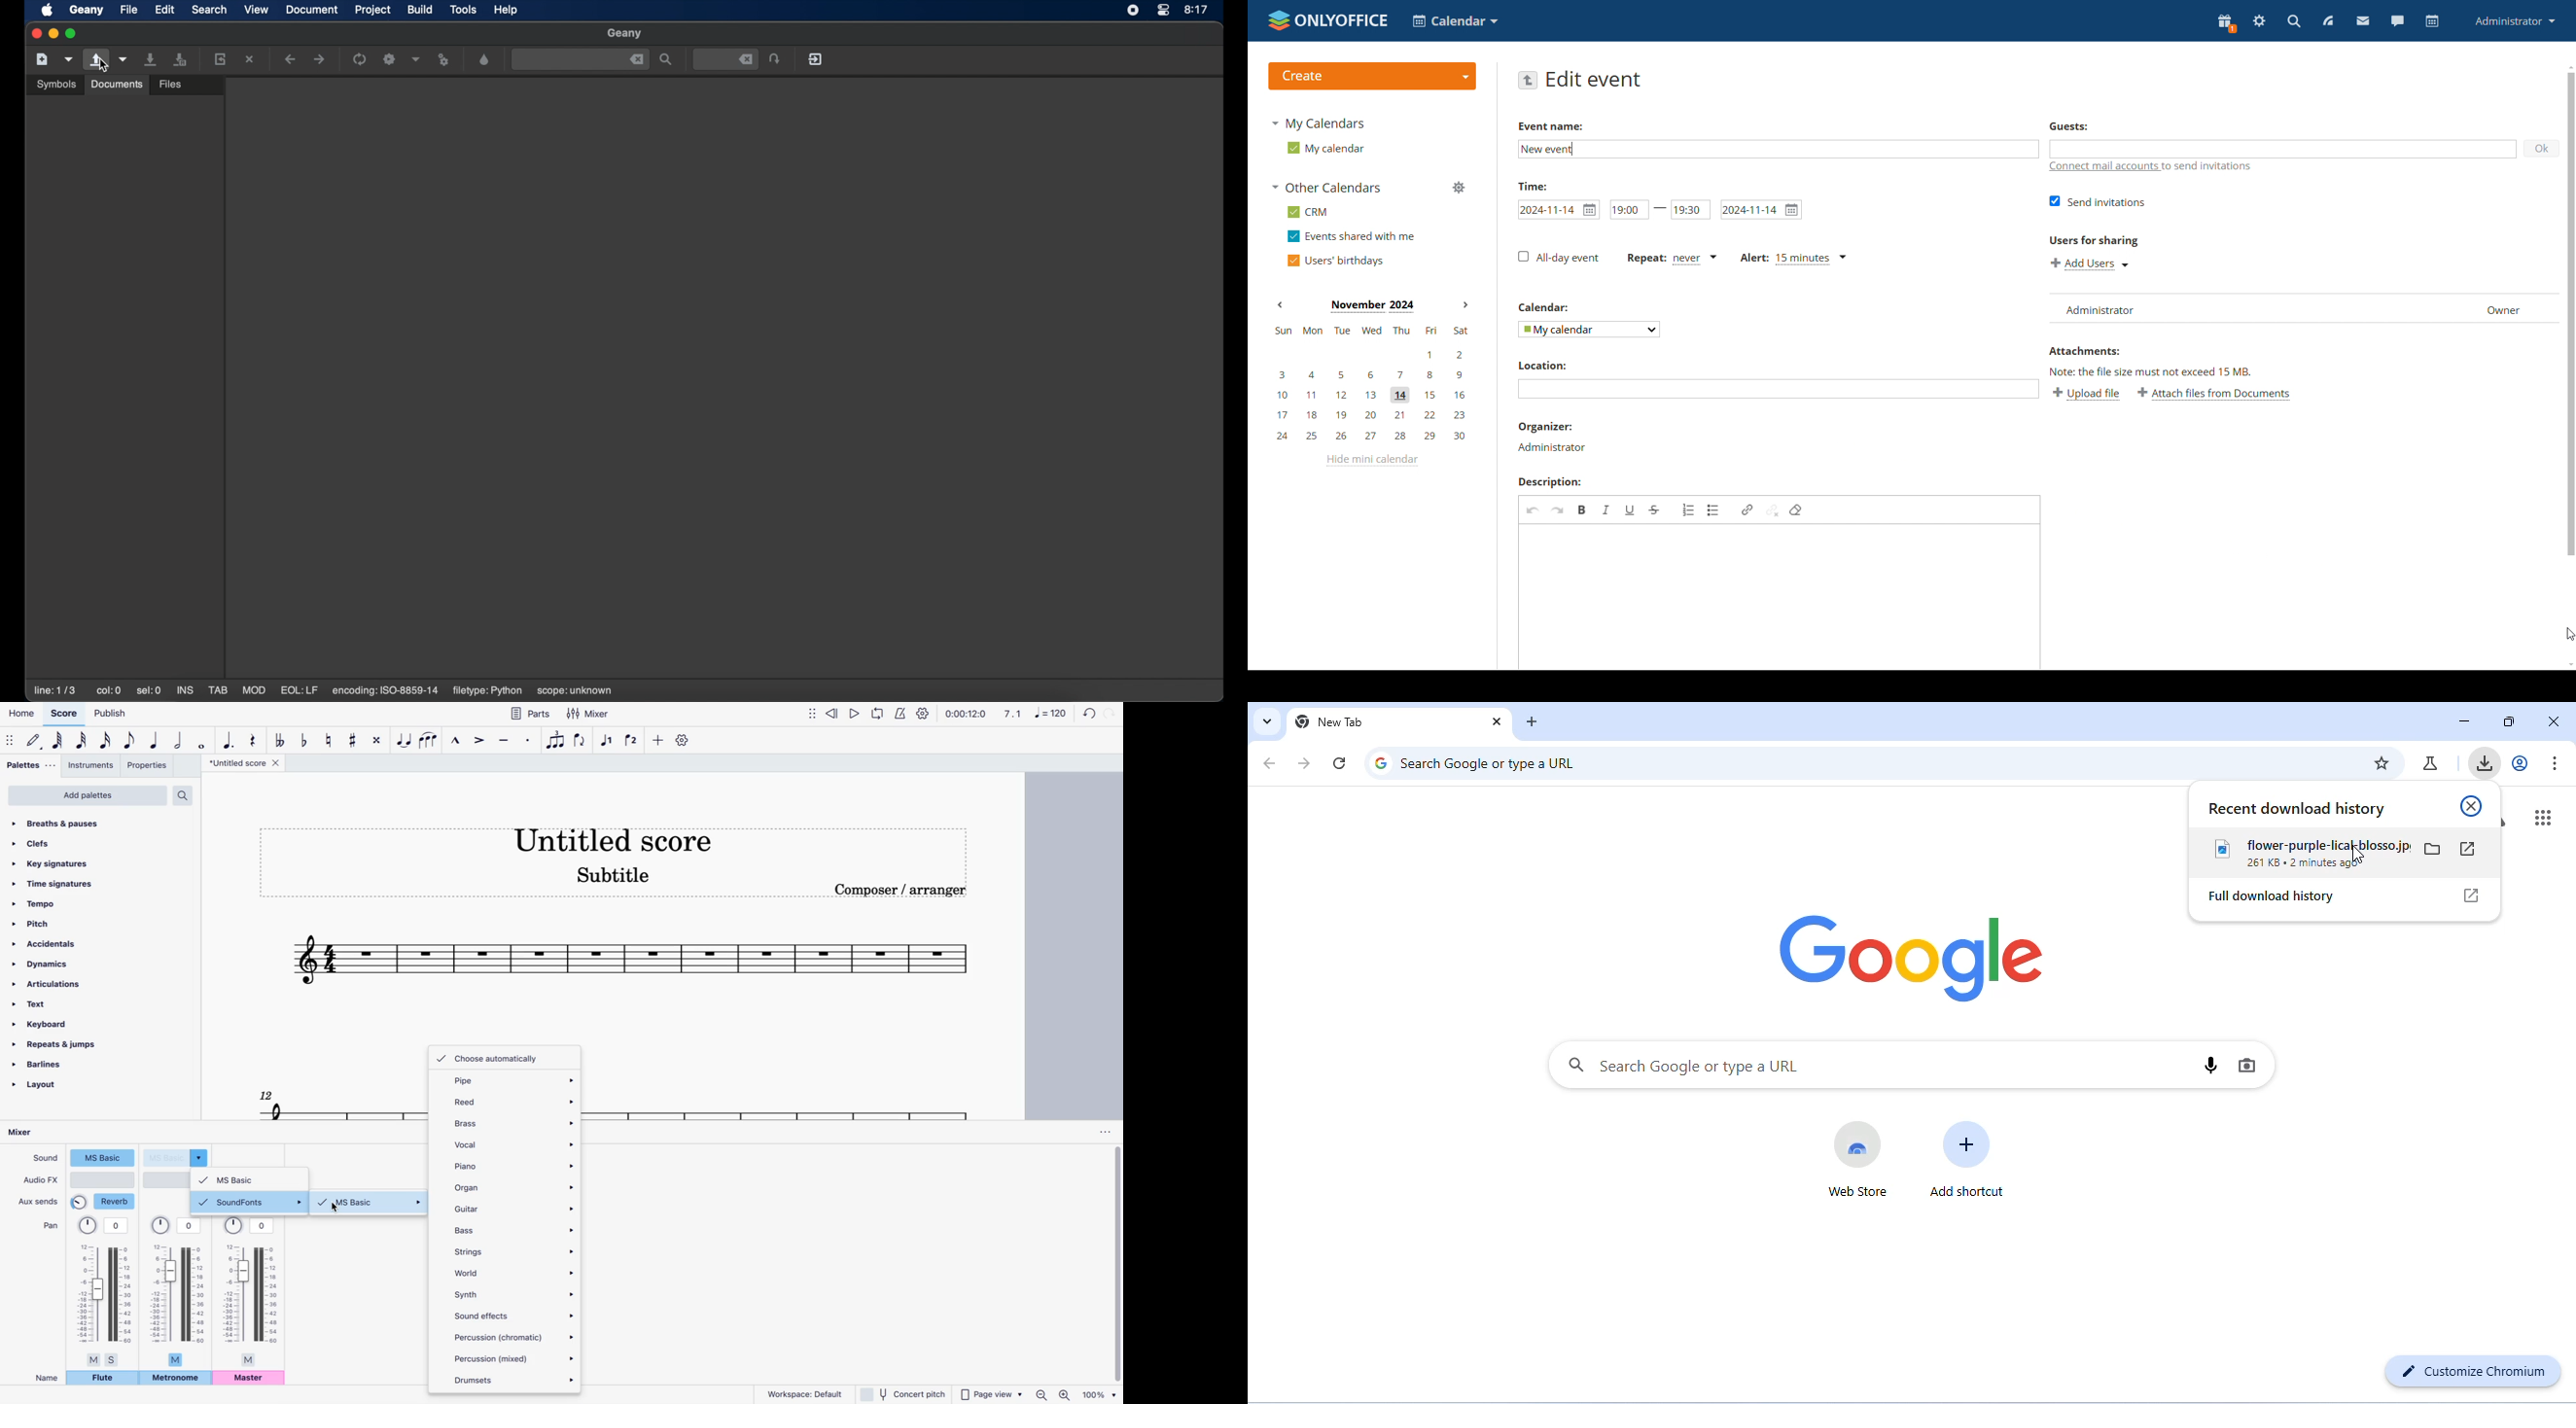 The width and height of the screenshot is (2576, 1428). I want to click on augmentation dot, so click(227, 737).